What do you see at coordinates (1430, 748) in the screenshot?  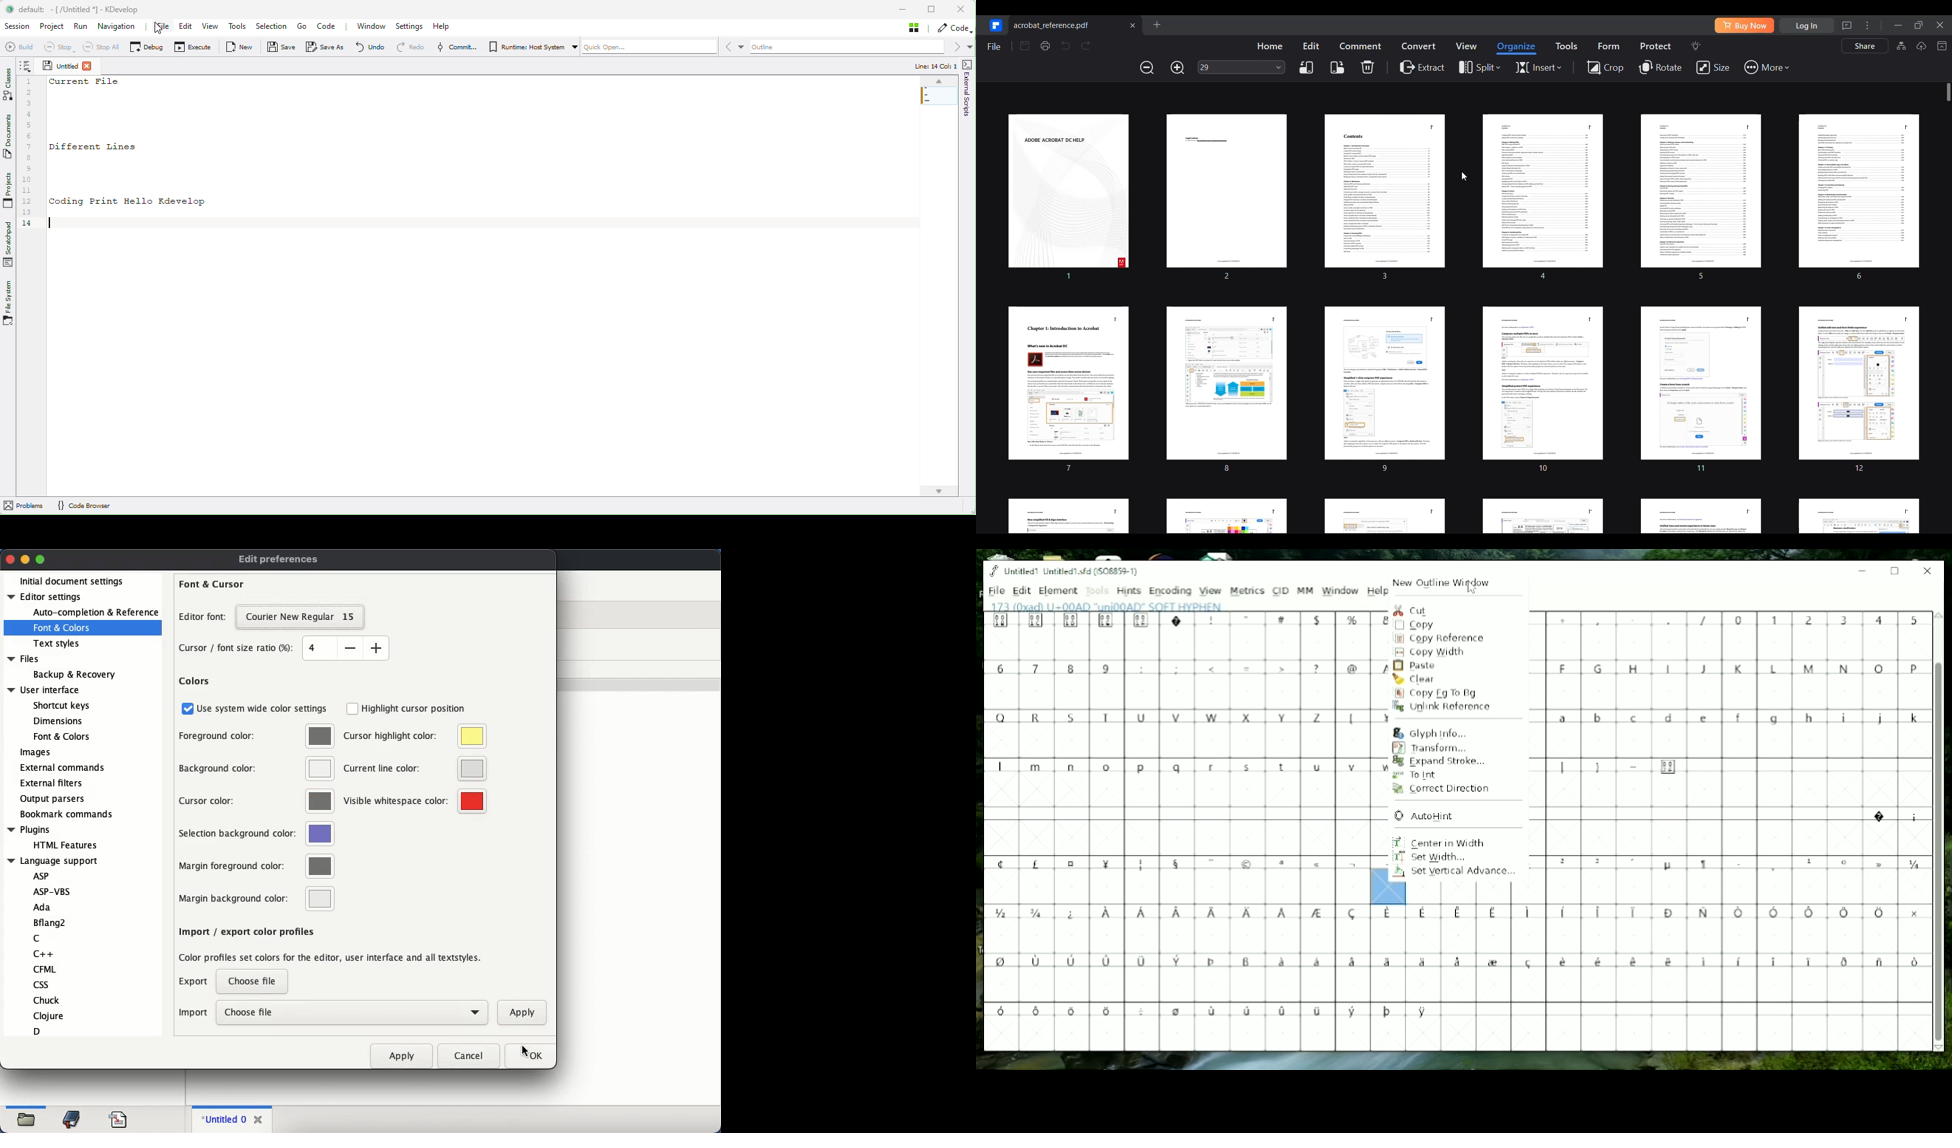 I see `Transform` at bounding box center [1430, 748].